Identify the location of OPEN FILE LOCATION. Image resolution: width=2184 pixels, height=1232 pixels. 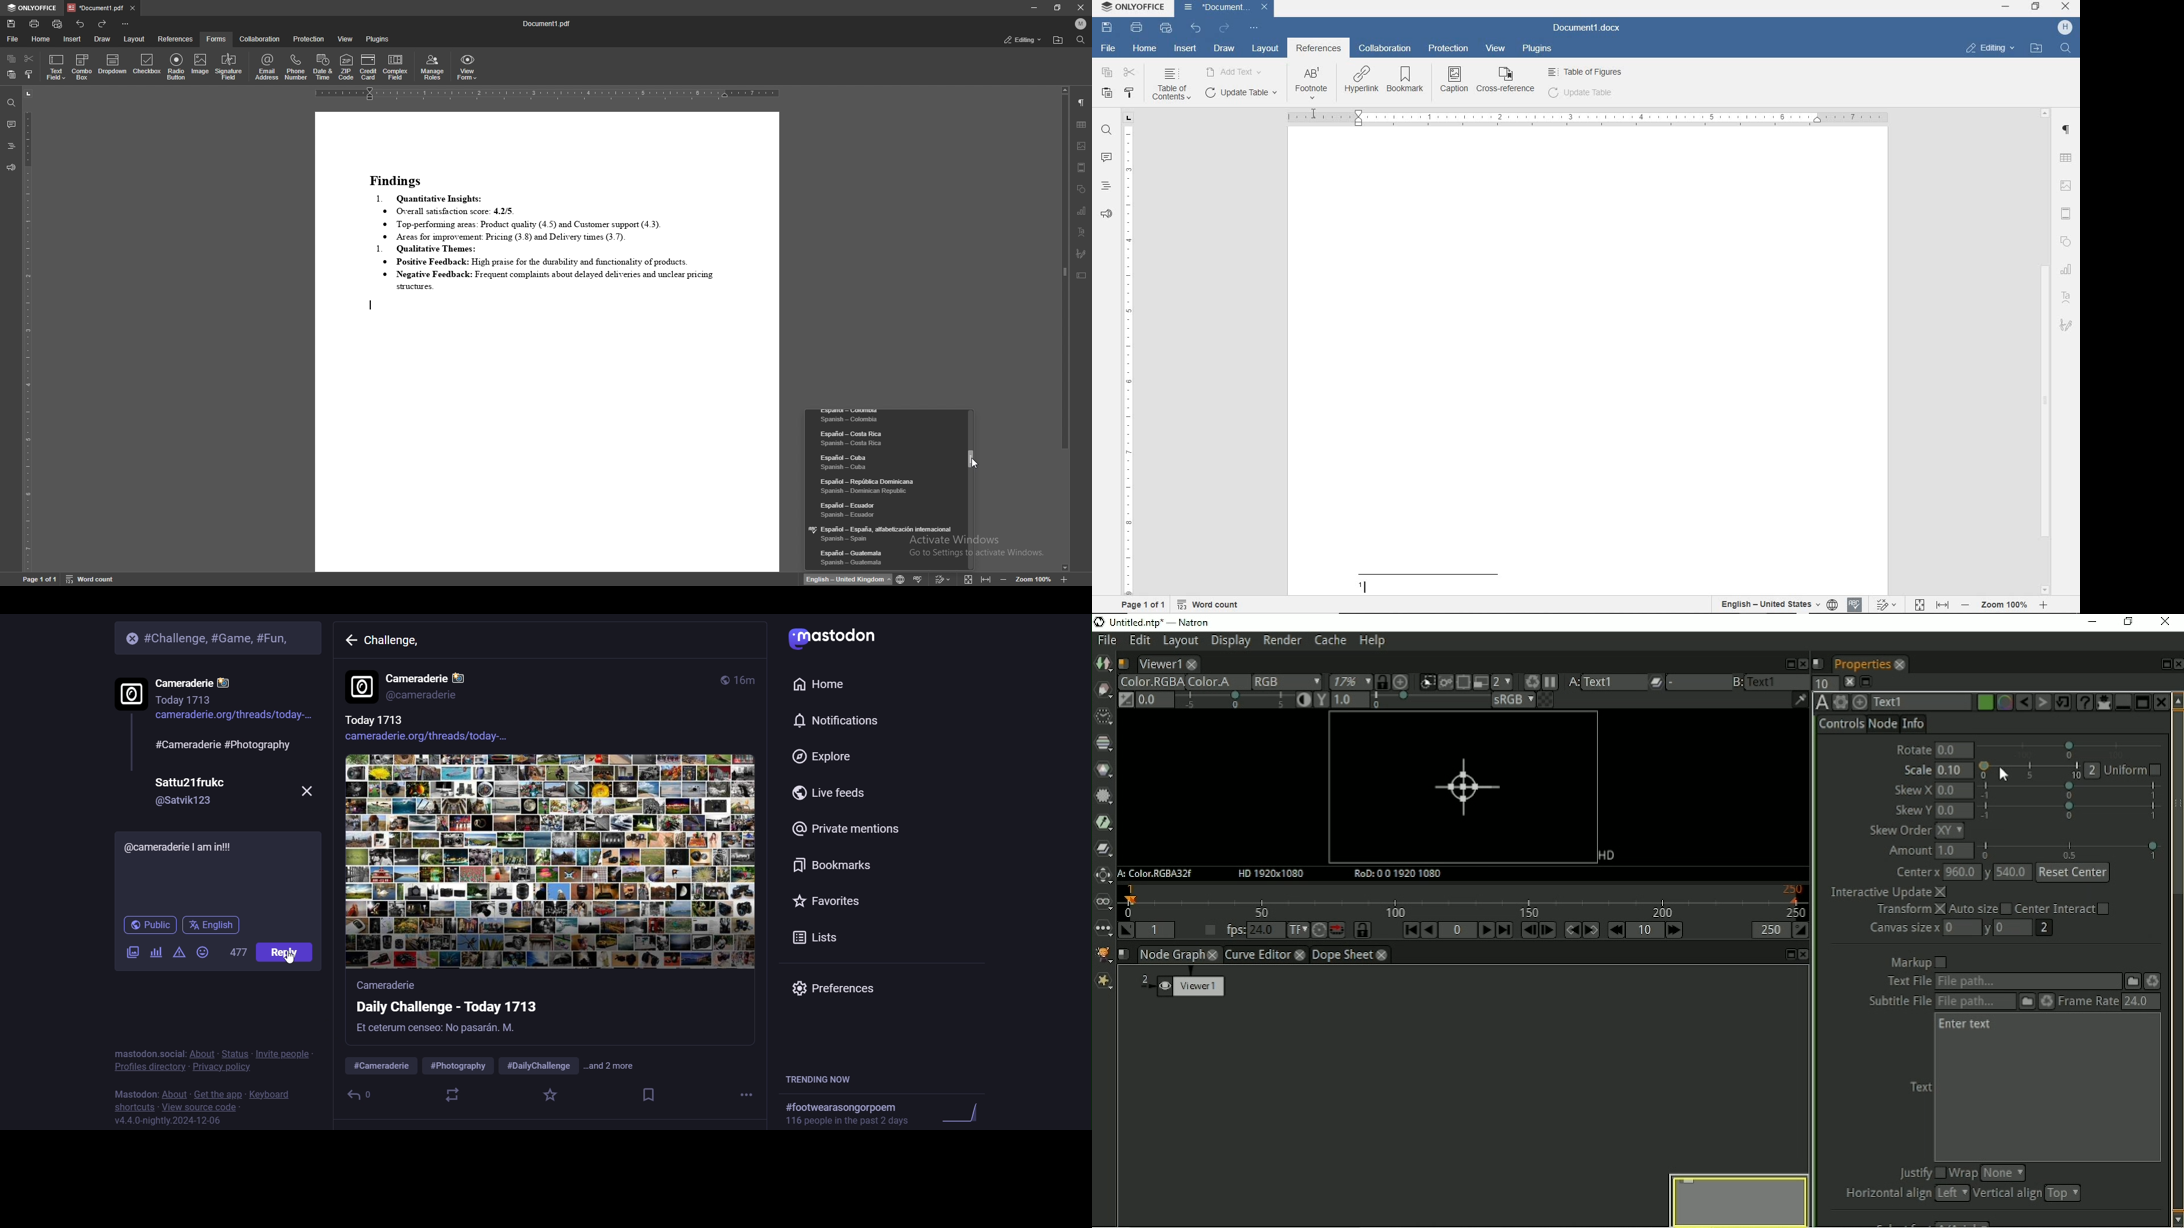
(2036, 48).